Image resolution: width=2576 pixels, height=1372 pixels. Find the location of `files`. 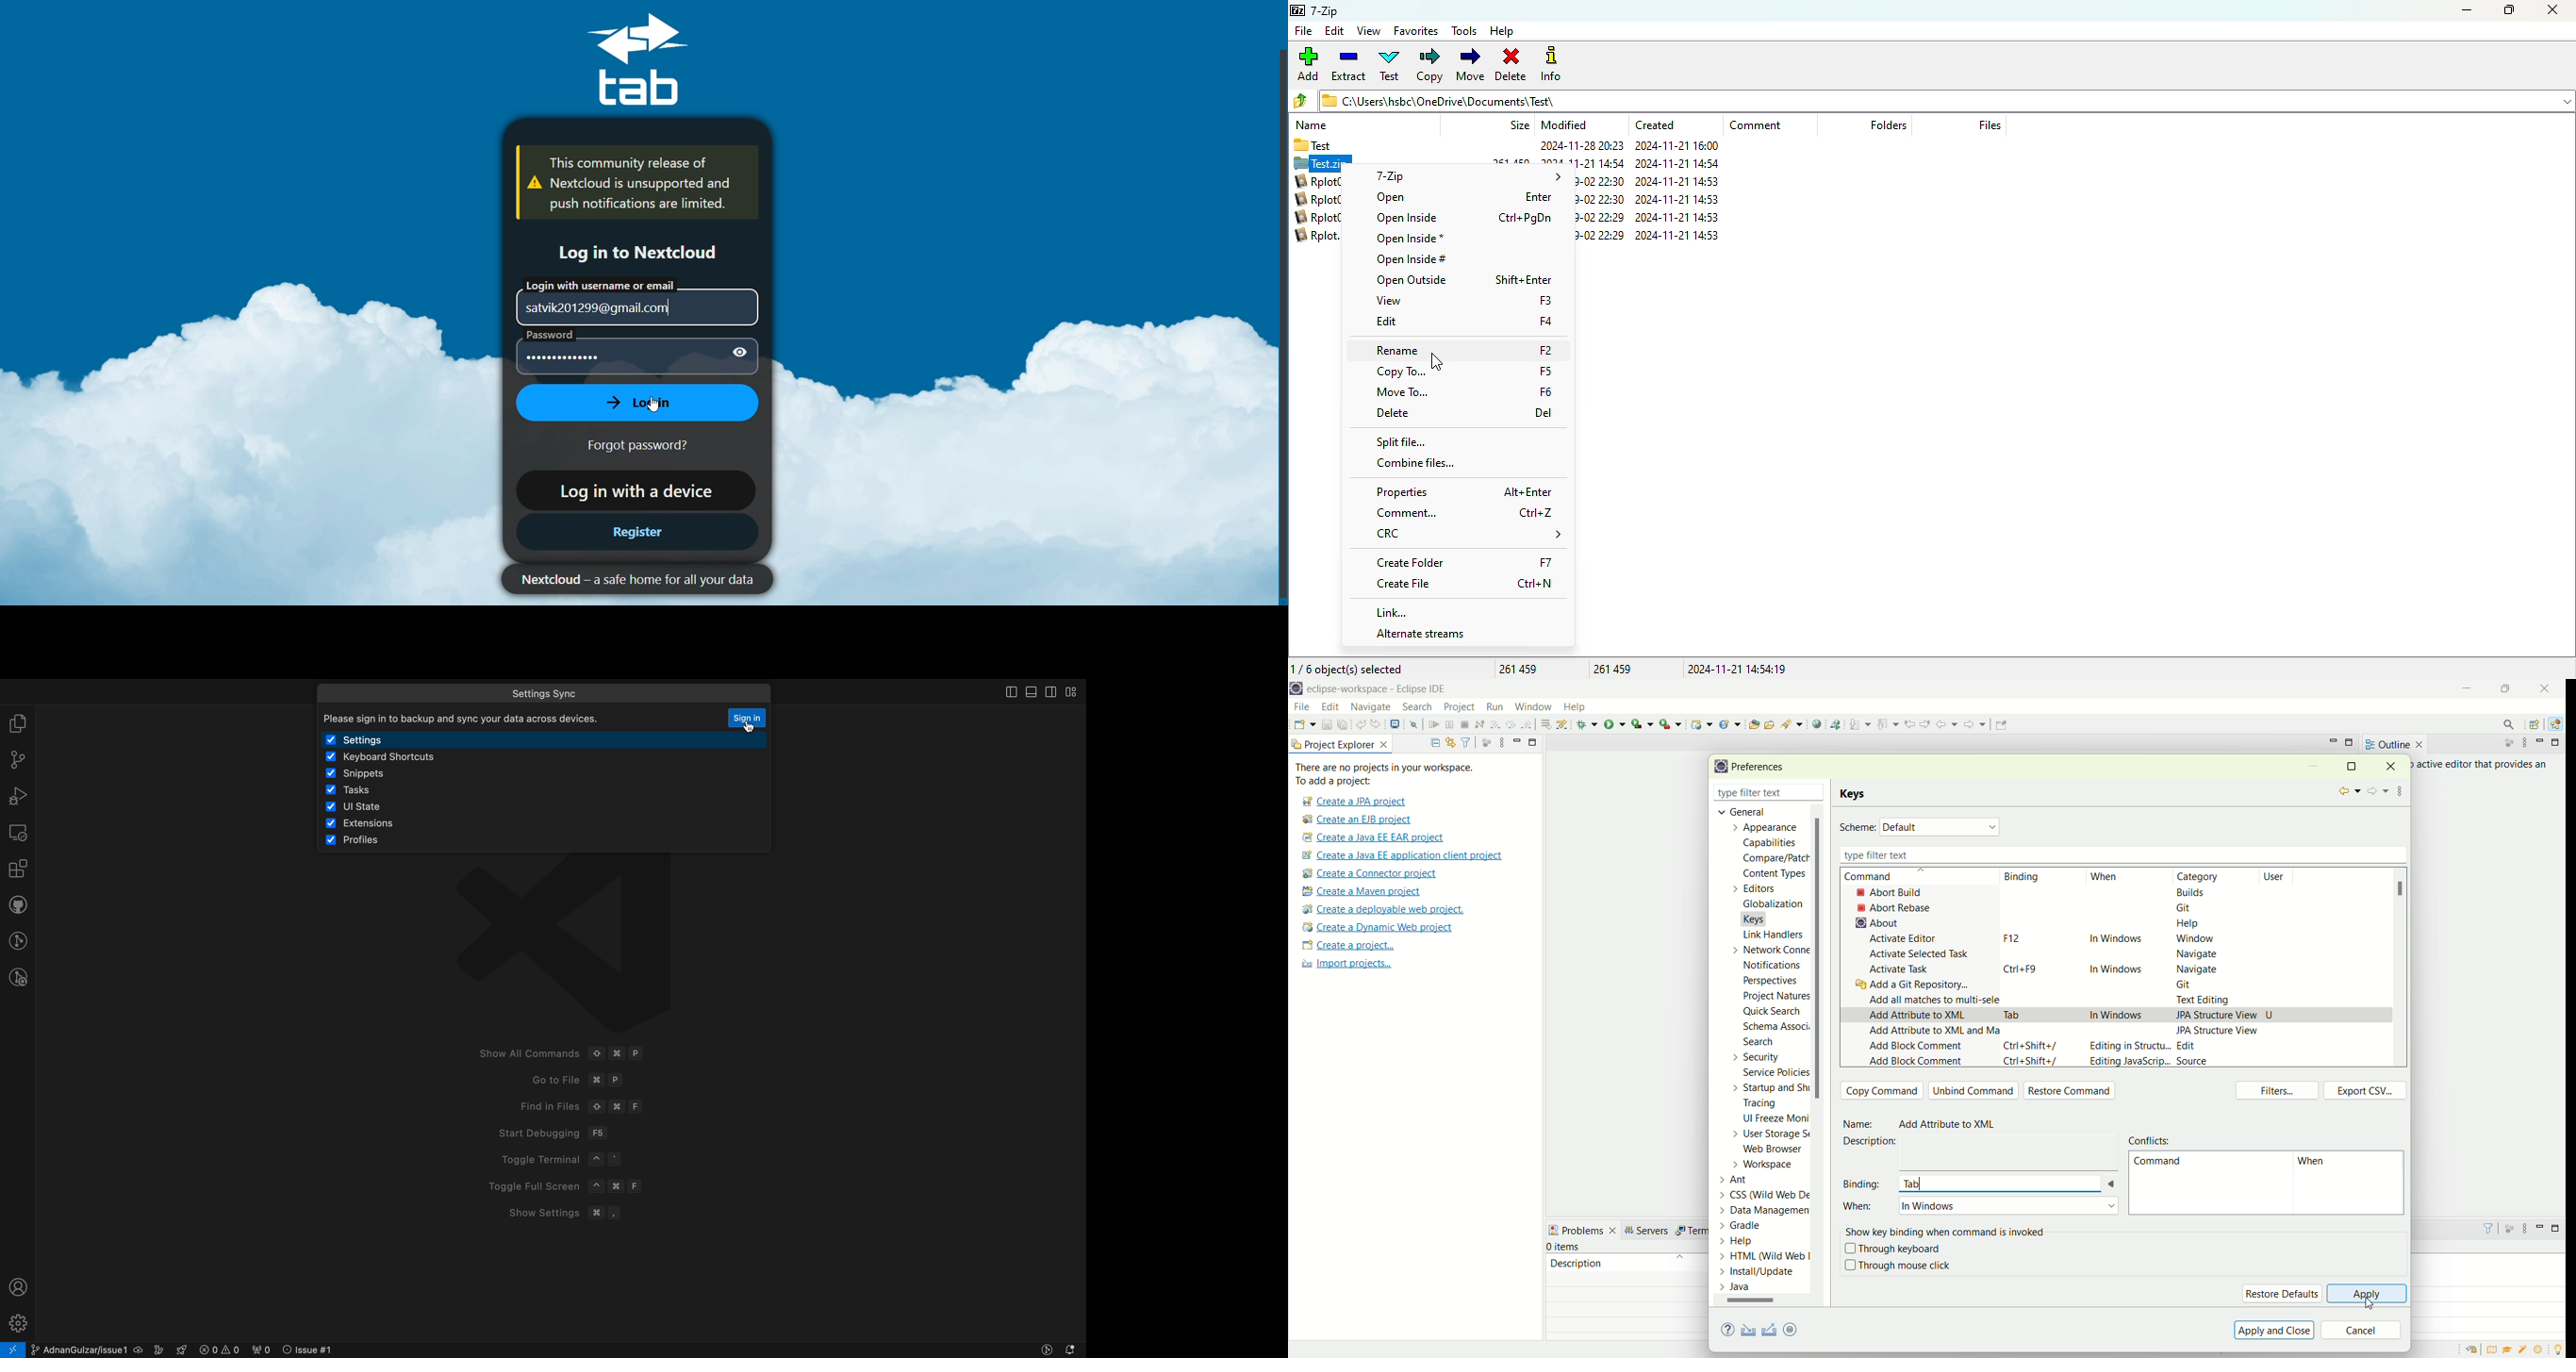

files is located at coordinates (1990, 124).